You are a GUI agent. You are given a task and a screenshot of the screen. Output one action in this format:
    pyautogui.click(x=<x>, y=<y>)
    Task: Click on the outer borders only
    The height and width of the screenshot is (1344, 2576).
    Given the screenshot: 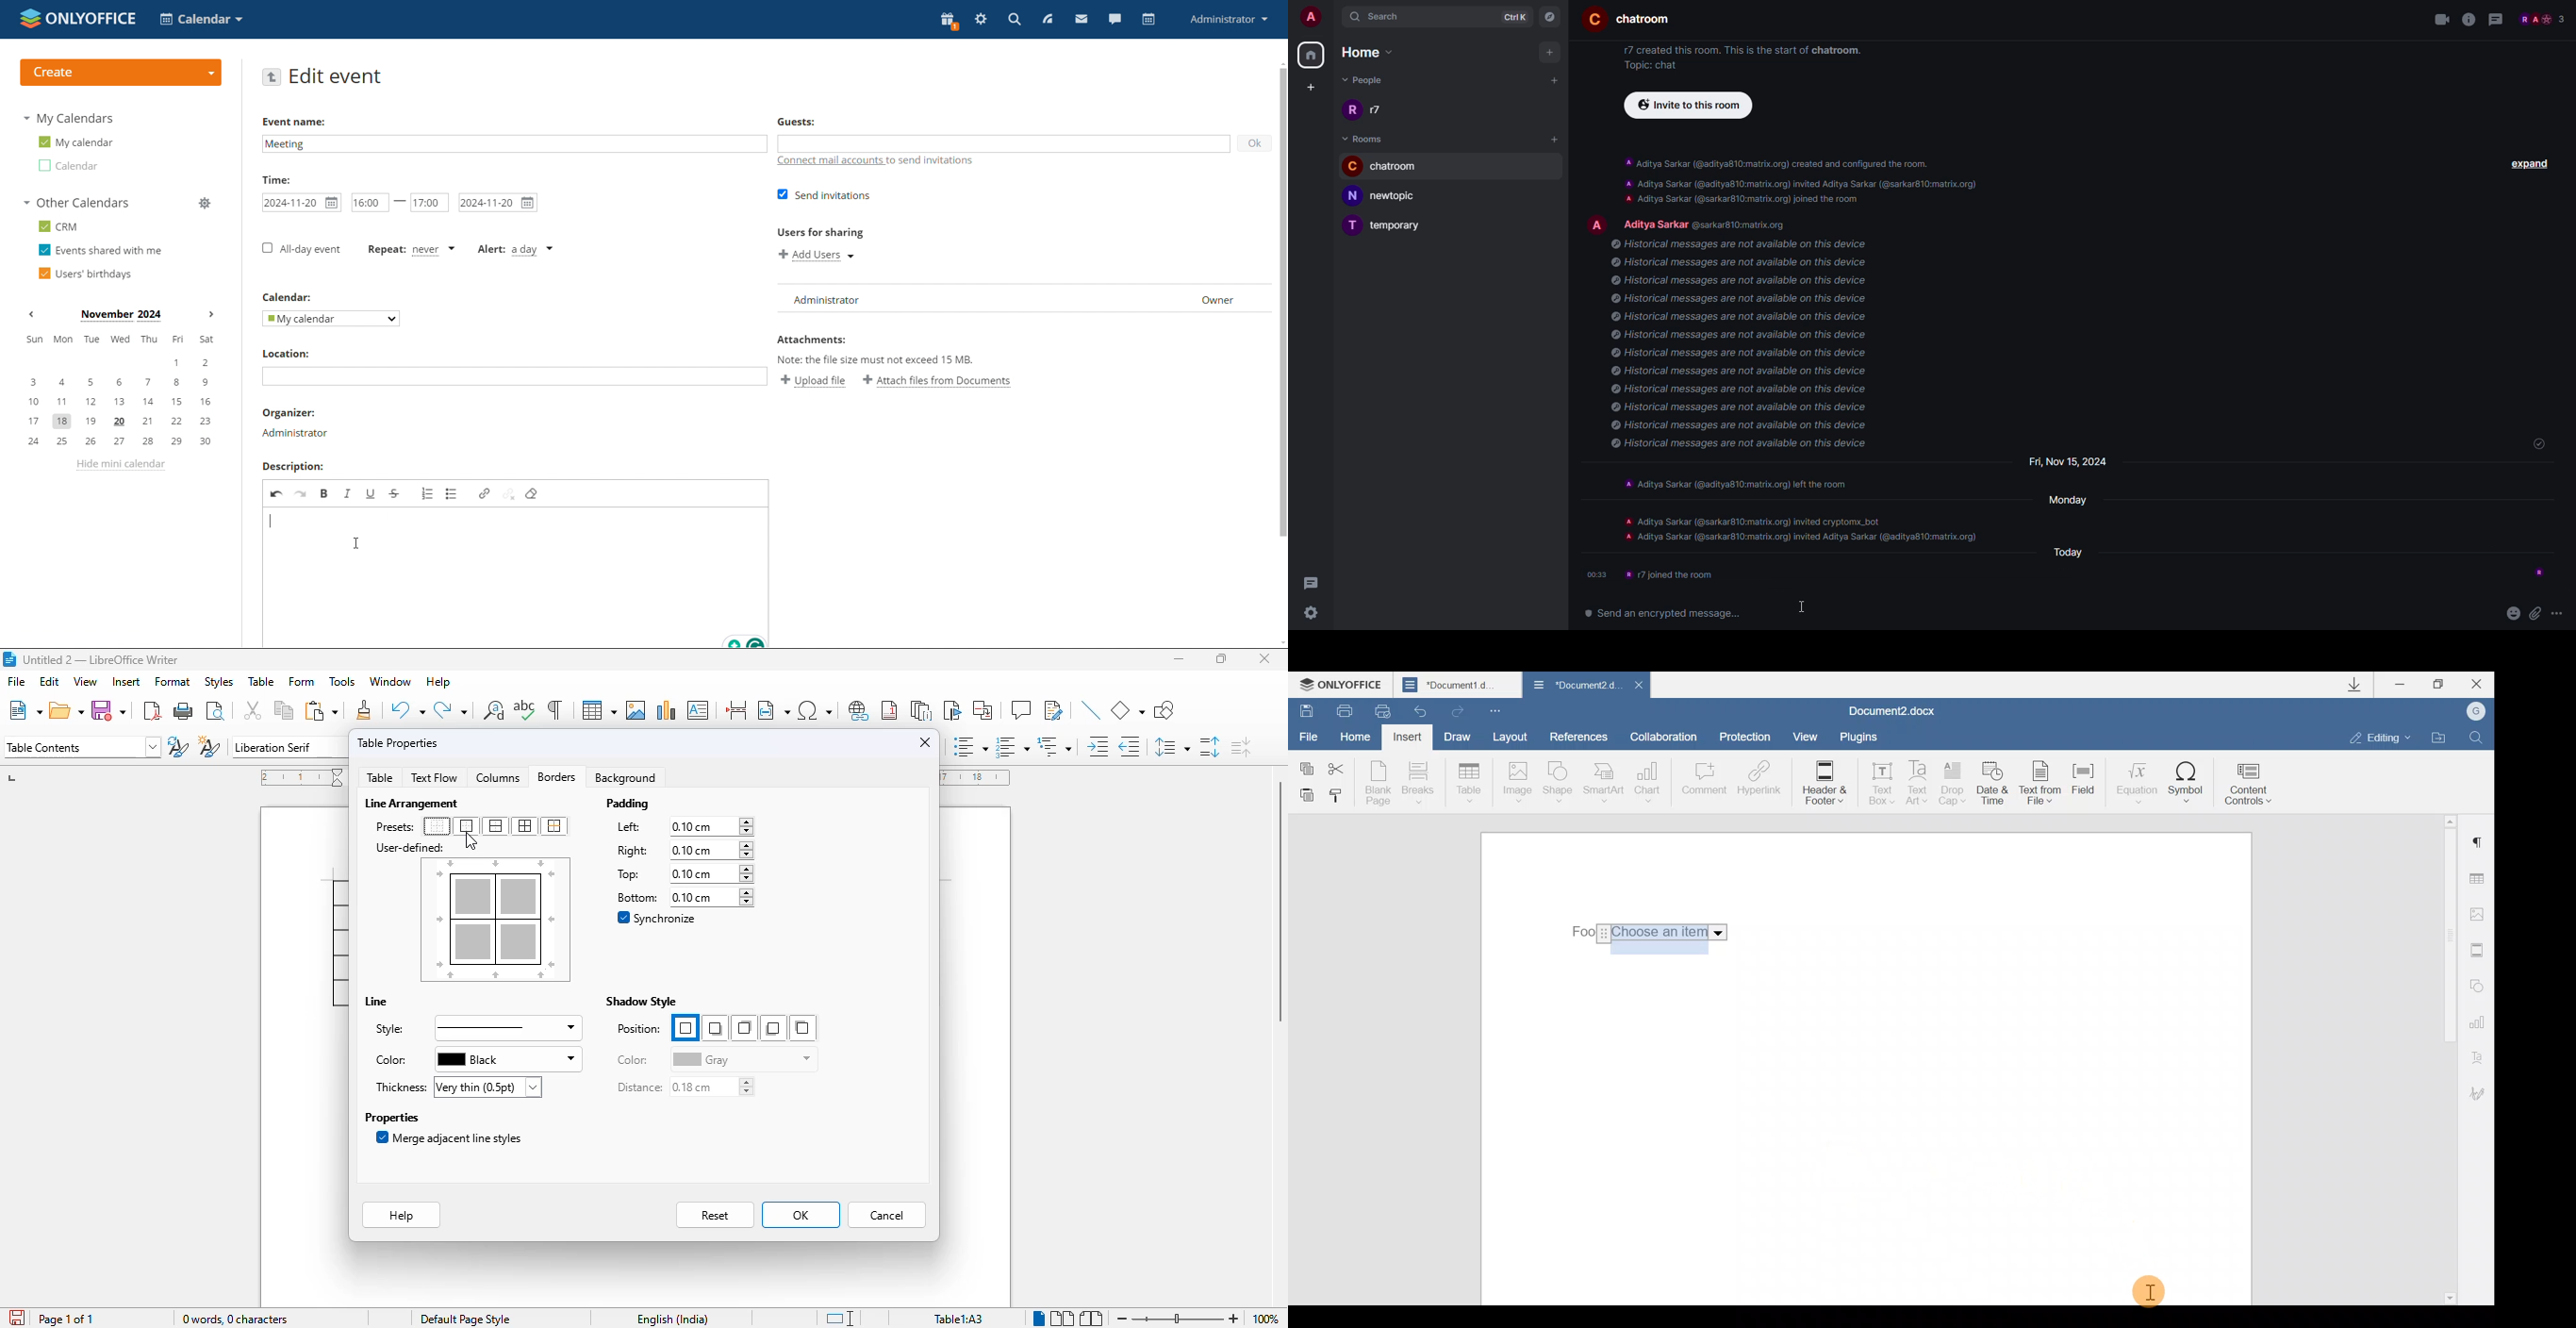 What is the action you would take?
    pyautogui.click(x=466, y=826)
    